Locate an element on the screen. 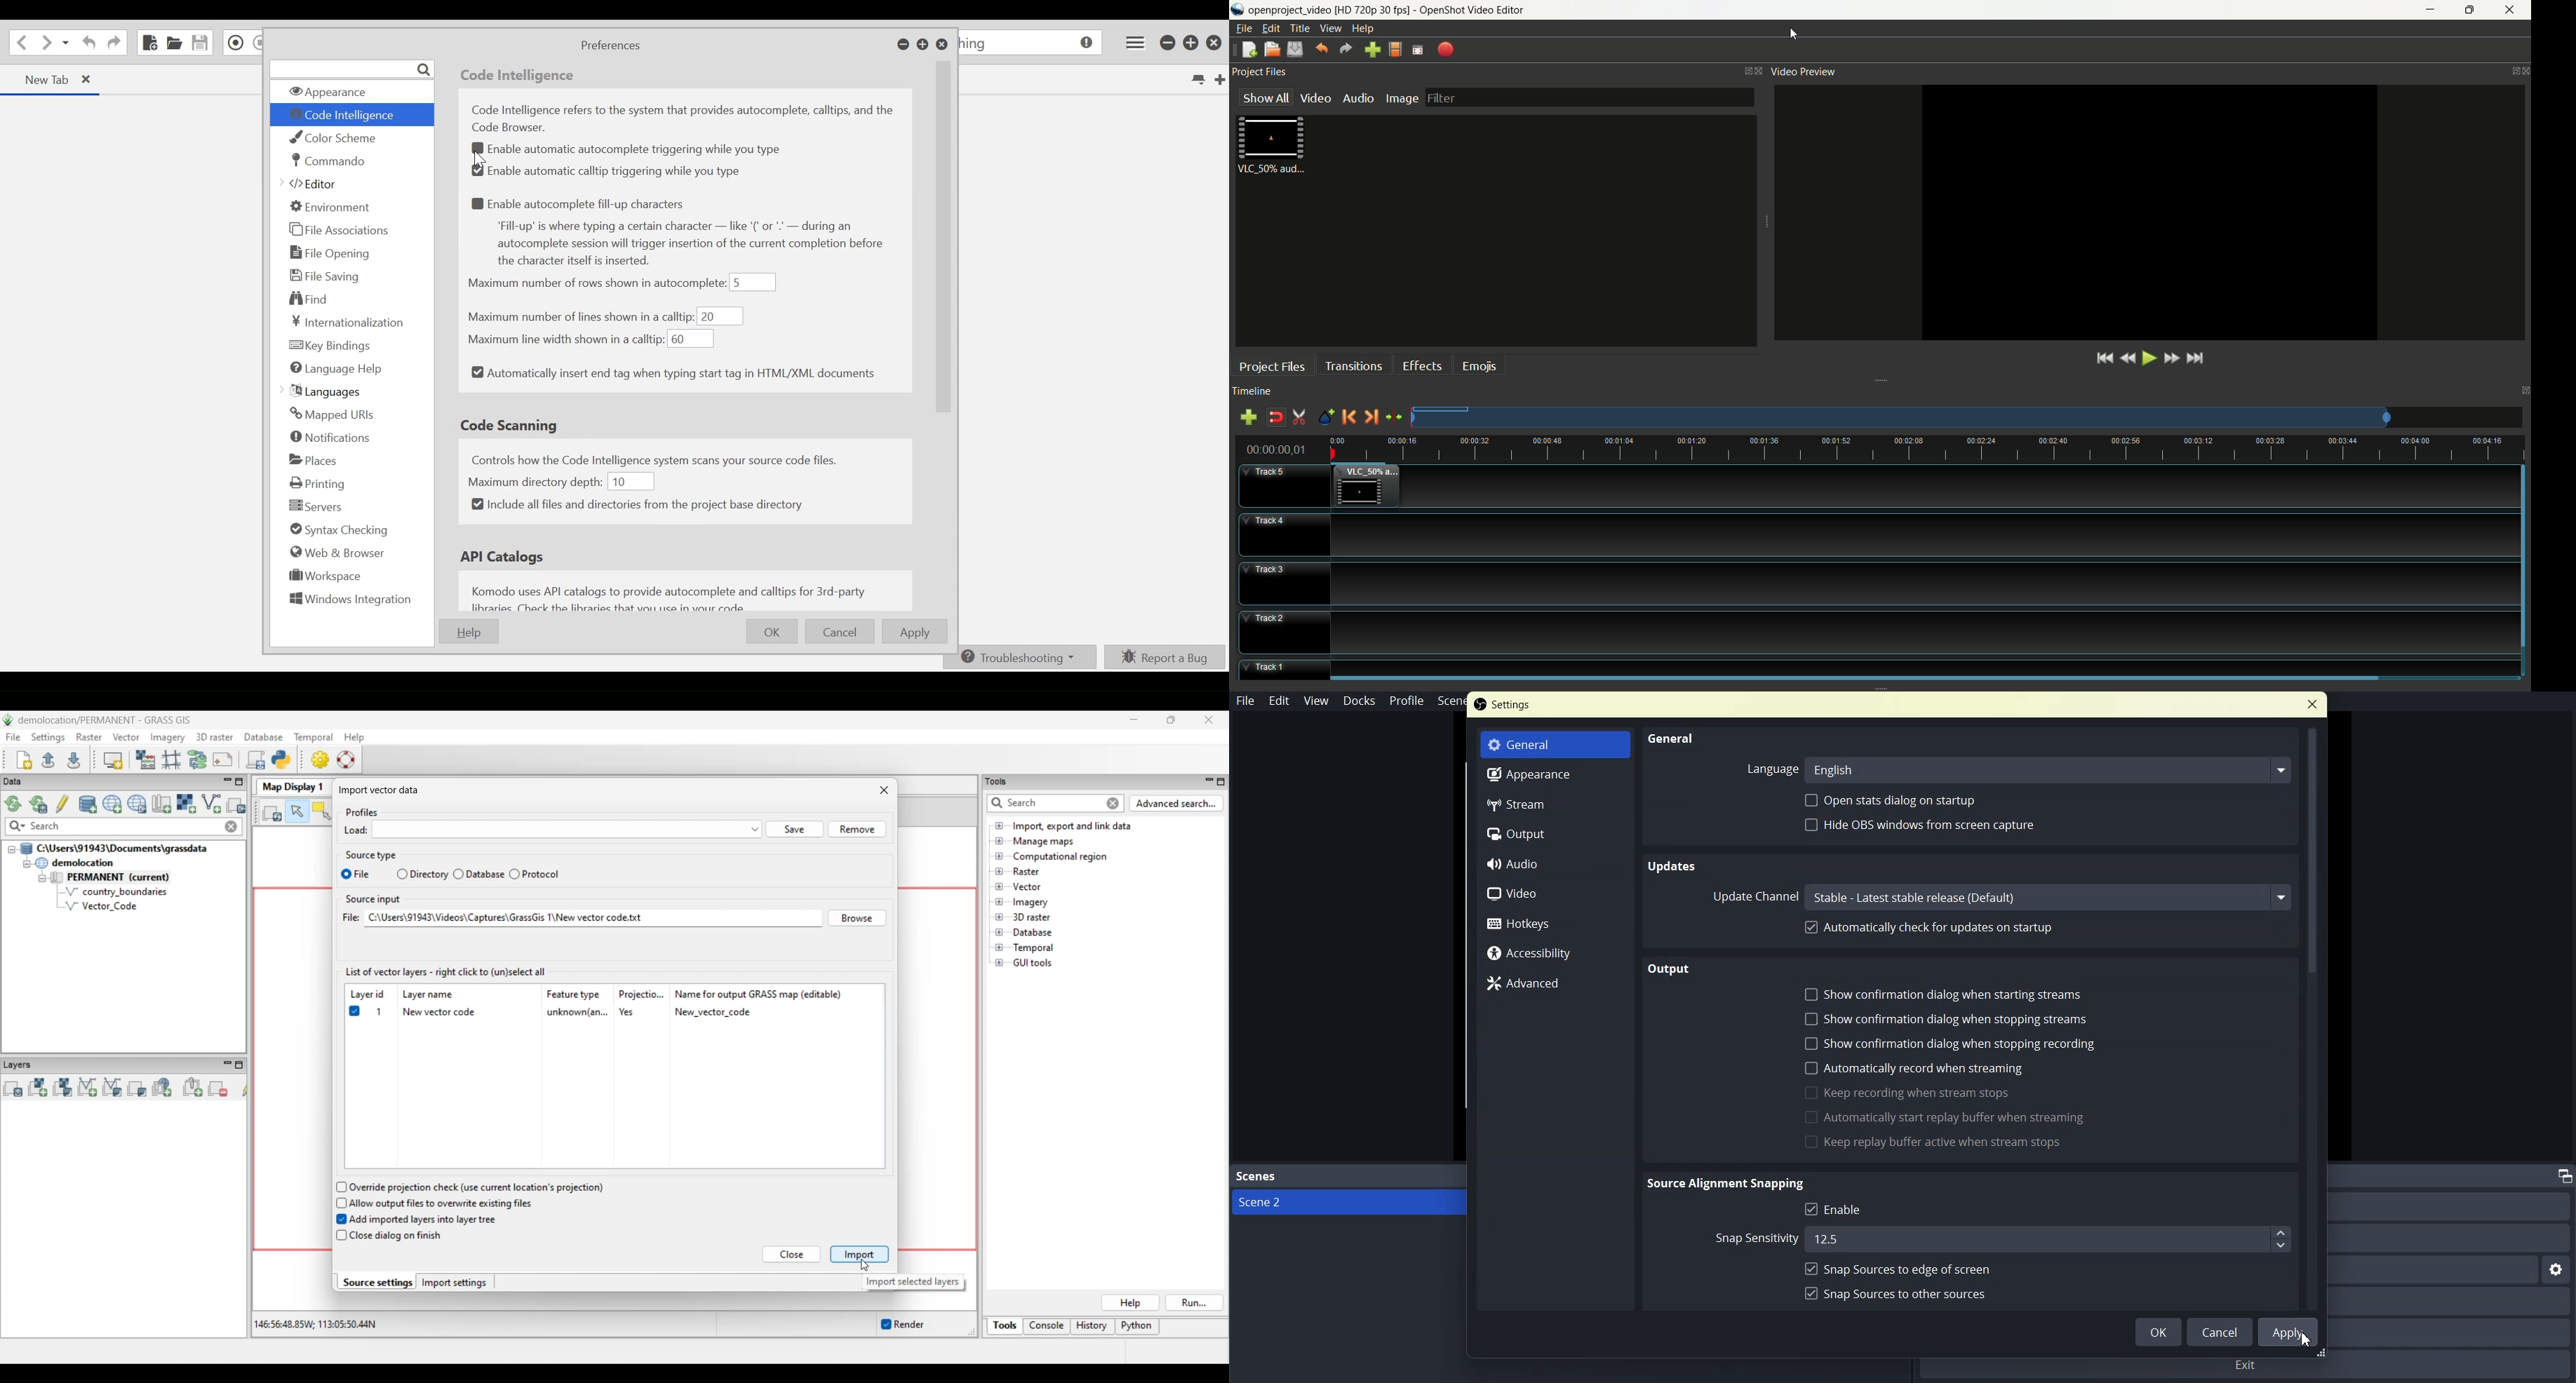  Settings is located at coordinates (1503, 704).